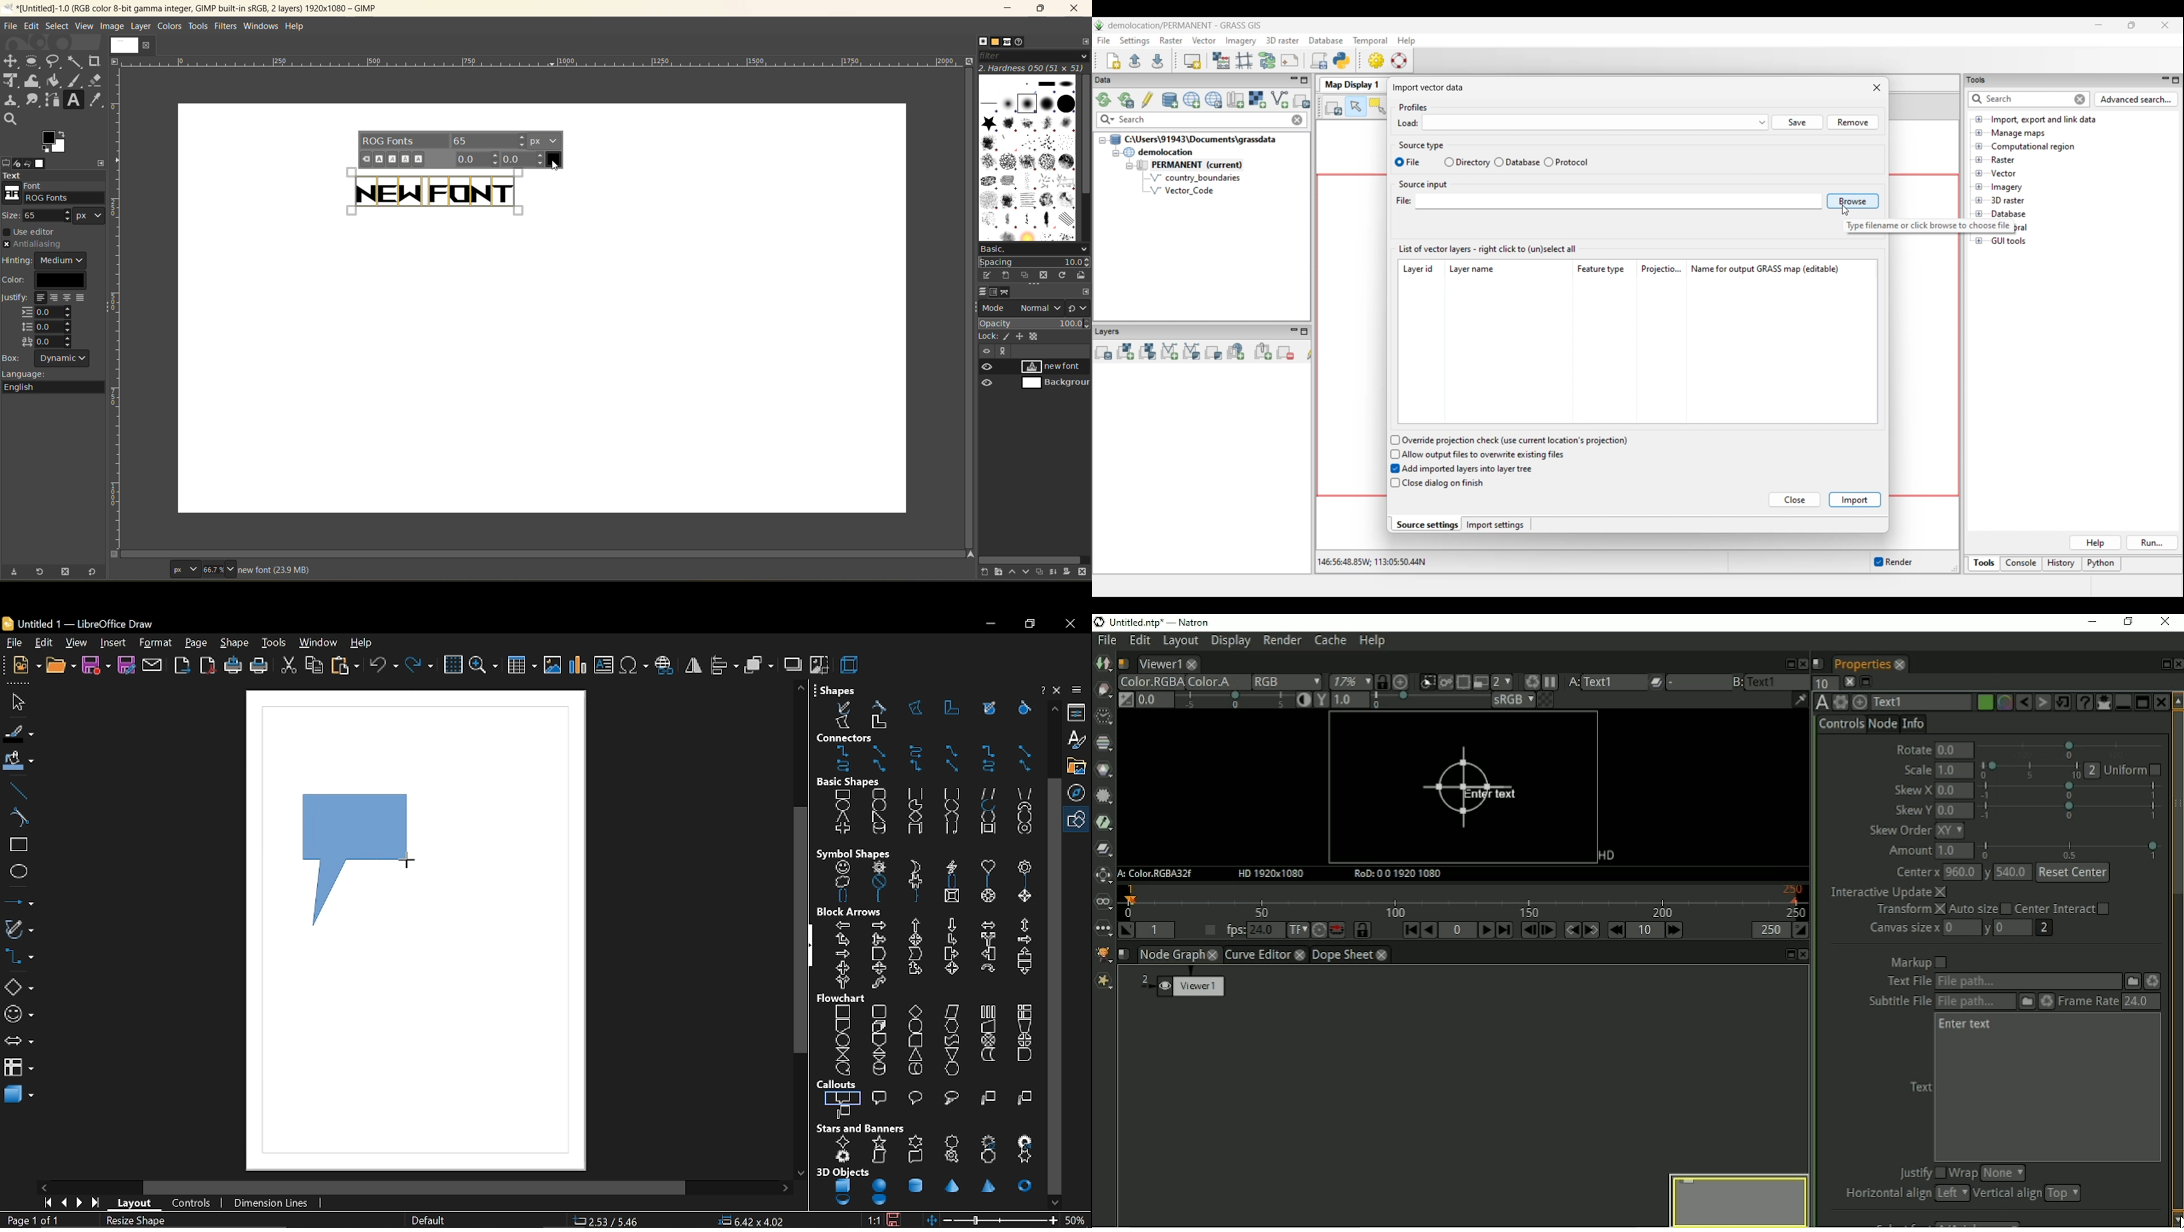 The width and height of the screenshot is (2184, 1232). What do you see at coordinates (918, 817) in the screenshot?
I see `diamond` at bounding box center [918, 817].